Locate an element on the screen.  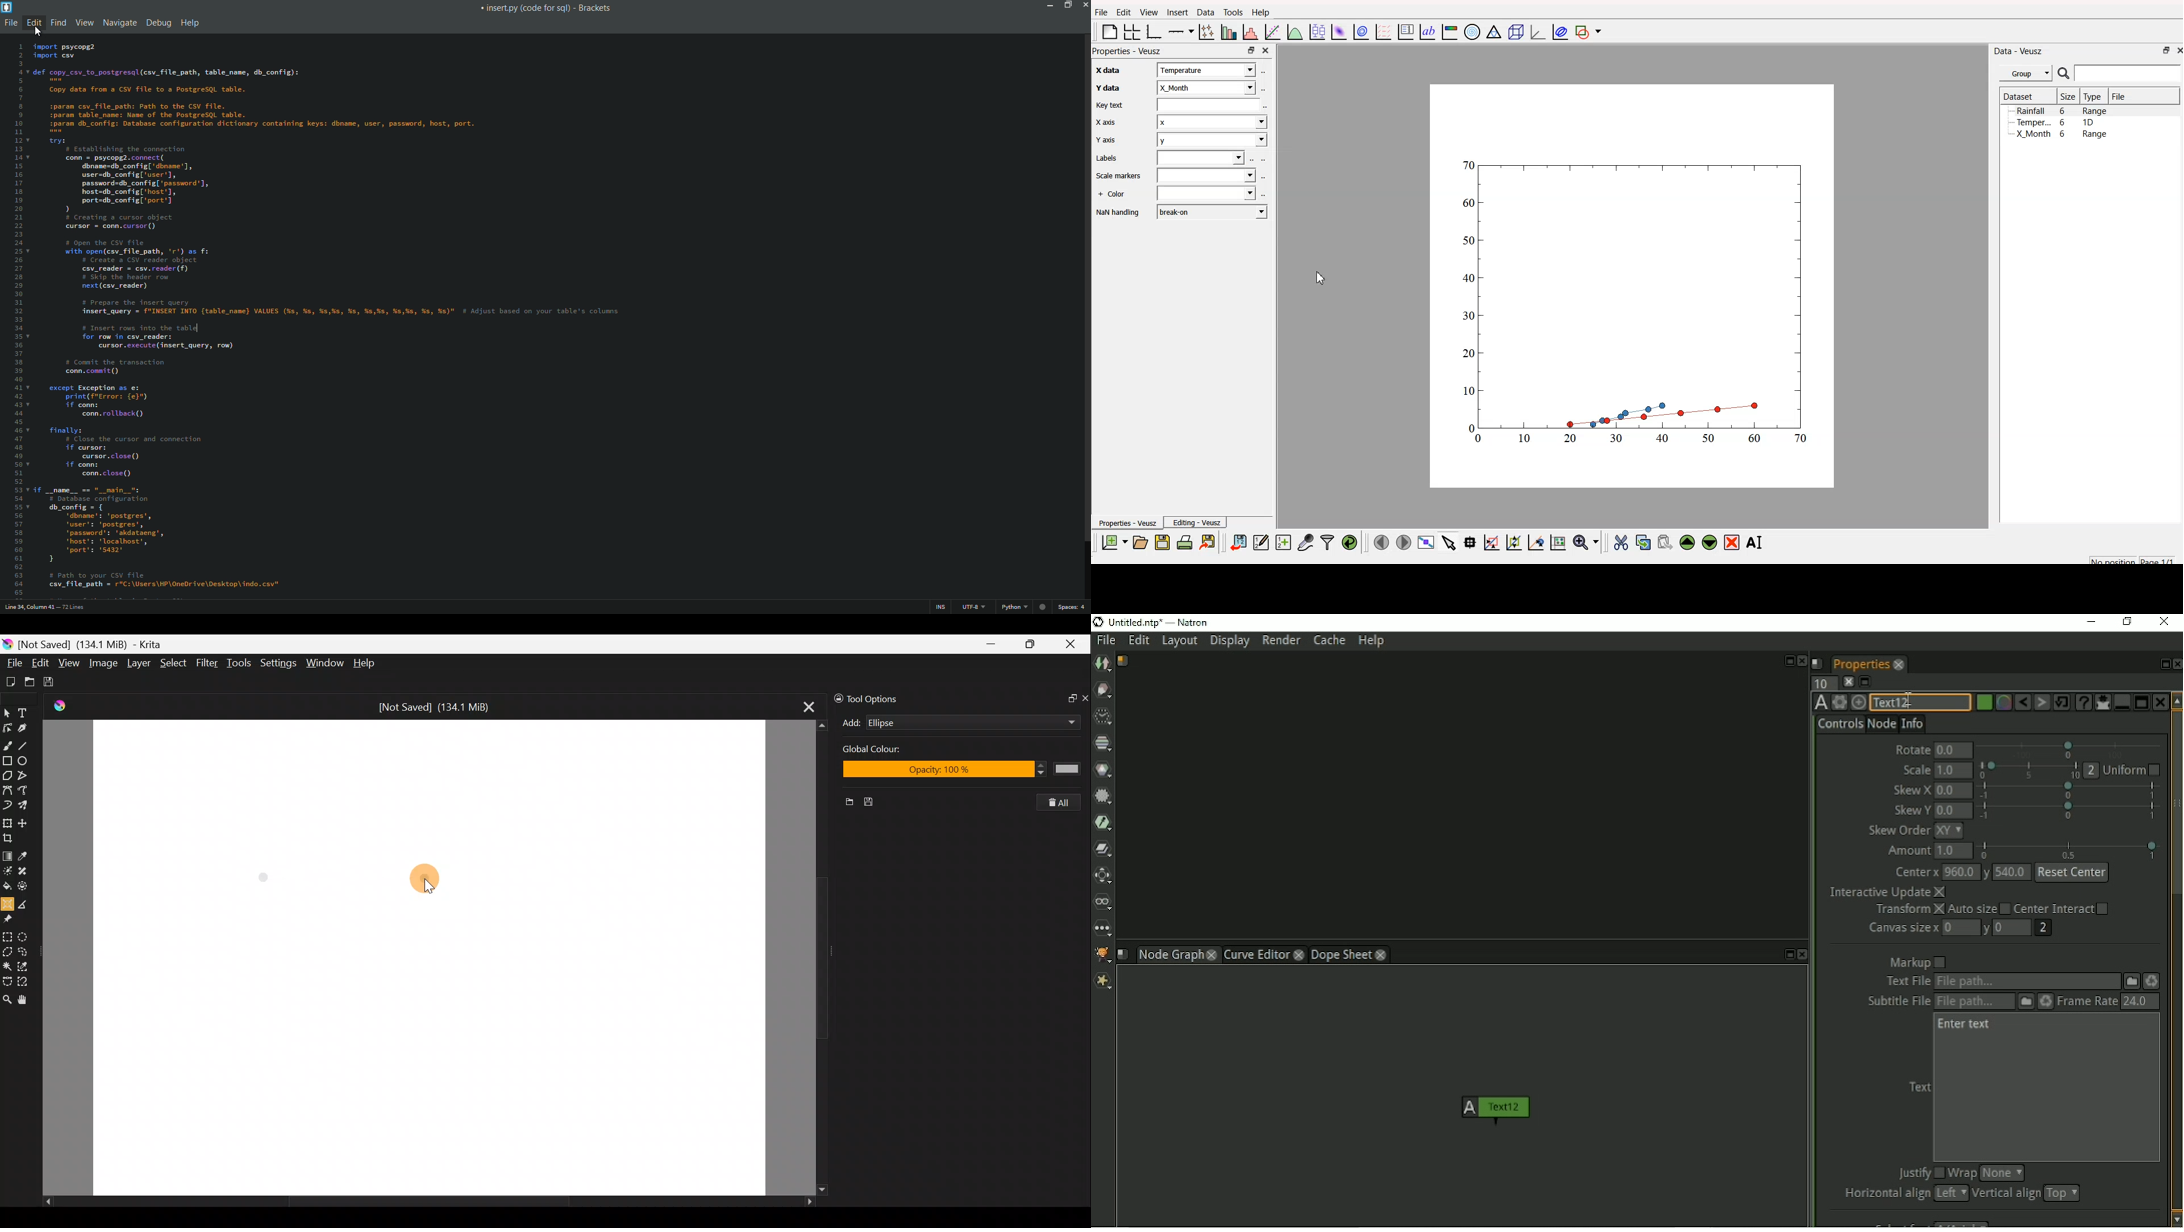
Krita Logo is located at coordinates (58, 706).